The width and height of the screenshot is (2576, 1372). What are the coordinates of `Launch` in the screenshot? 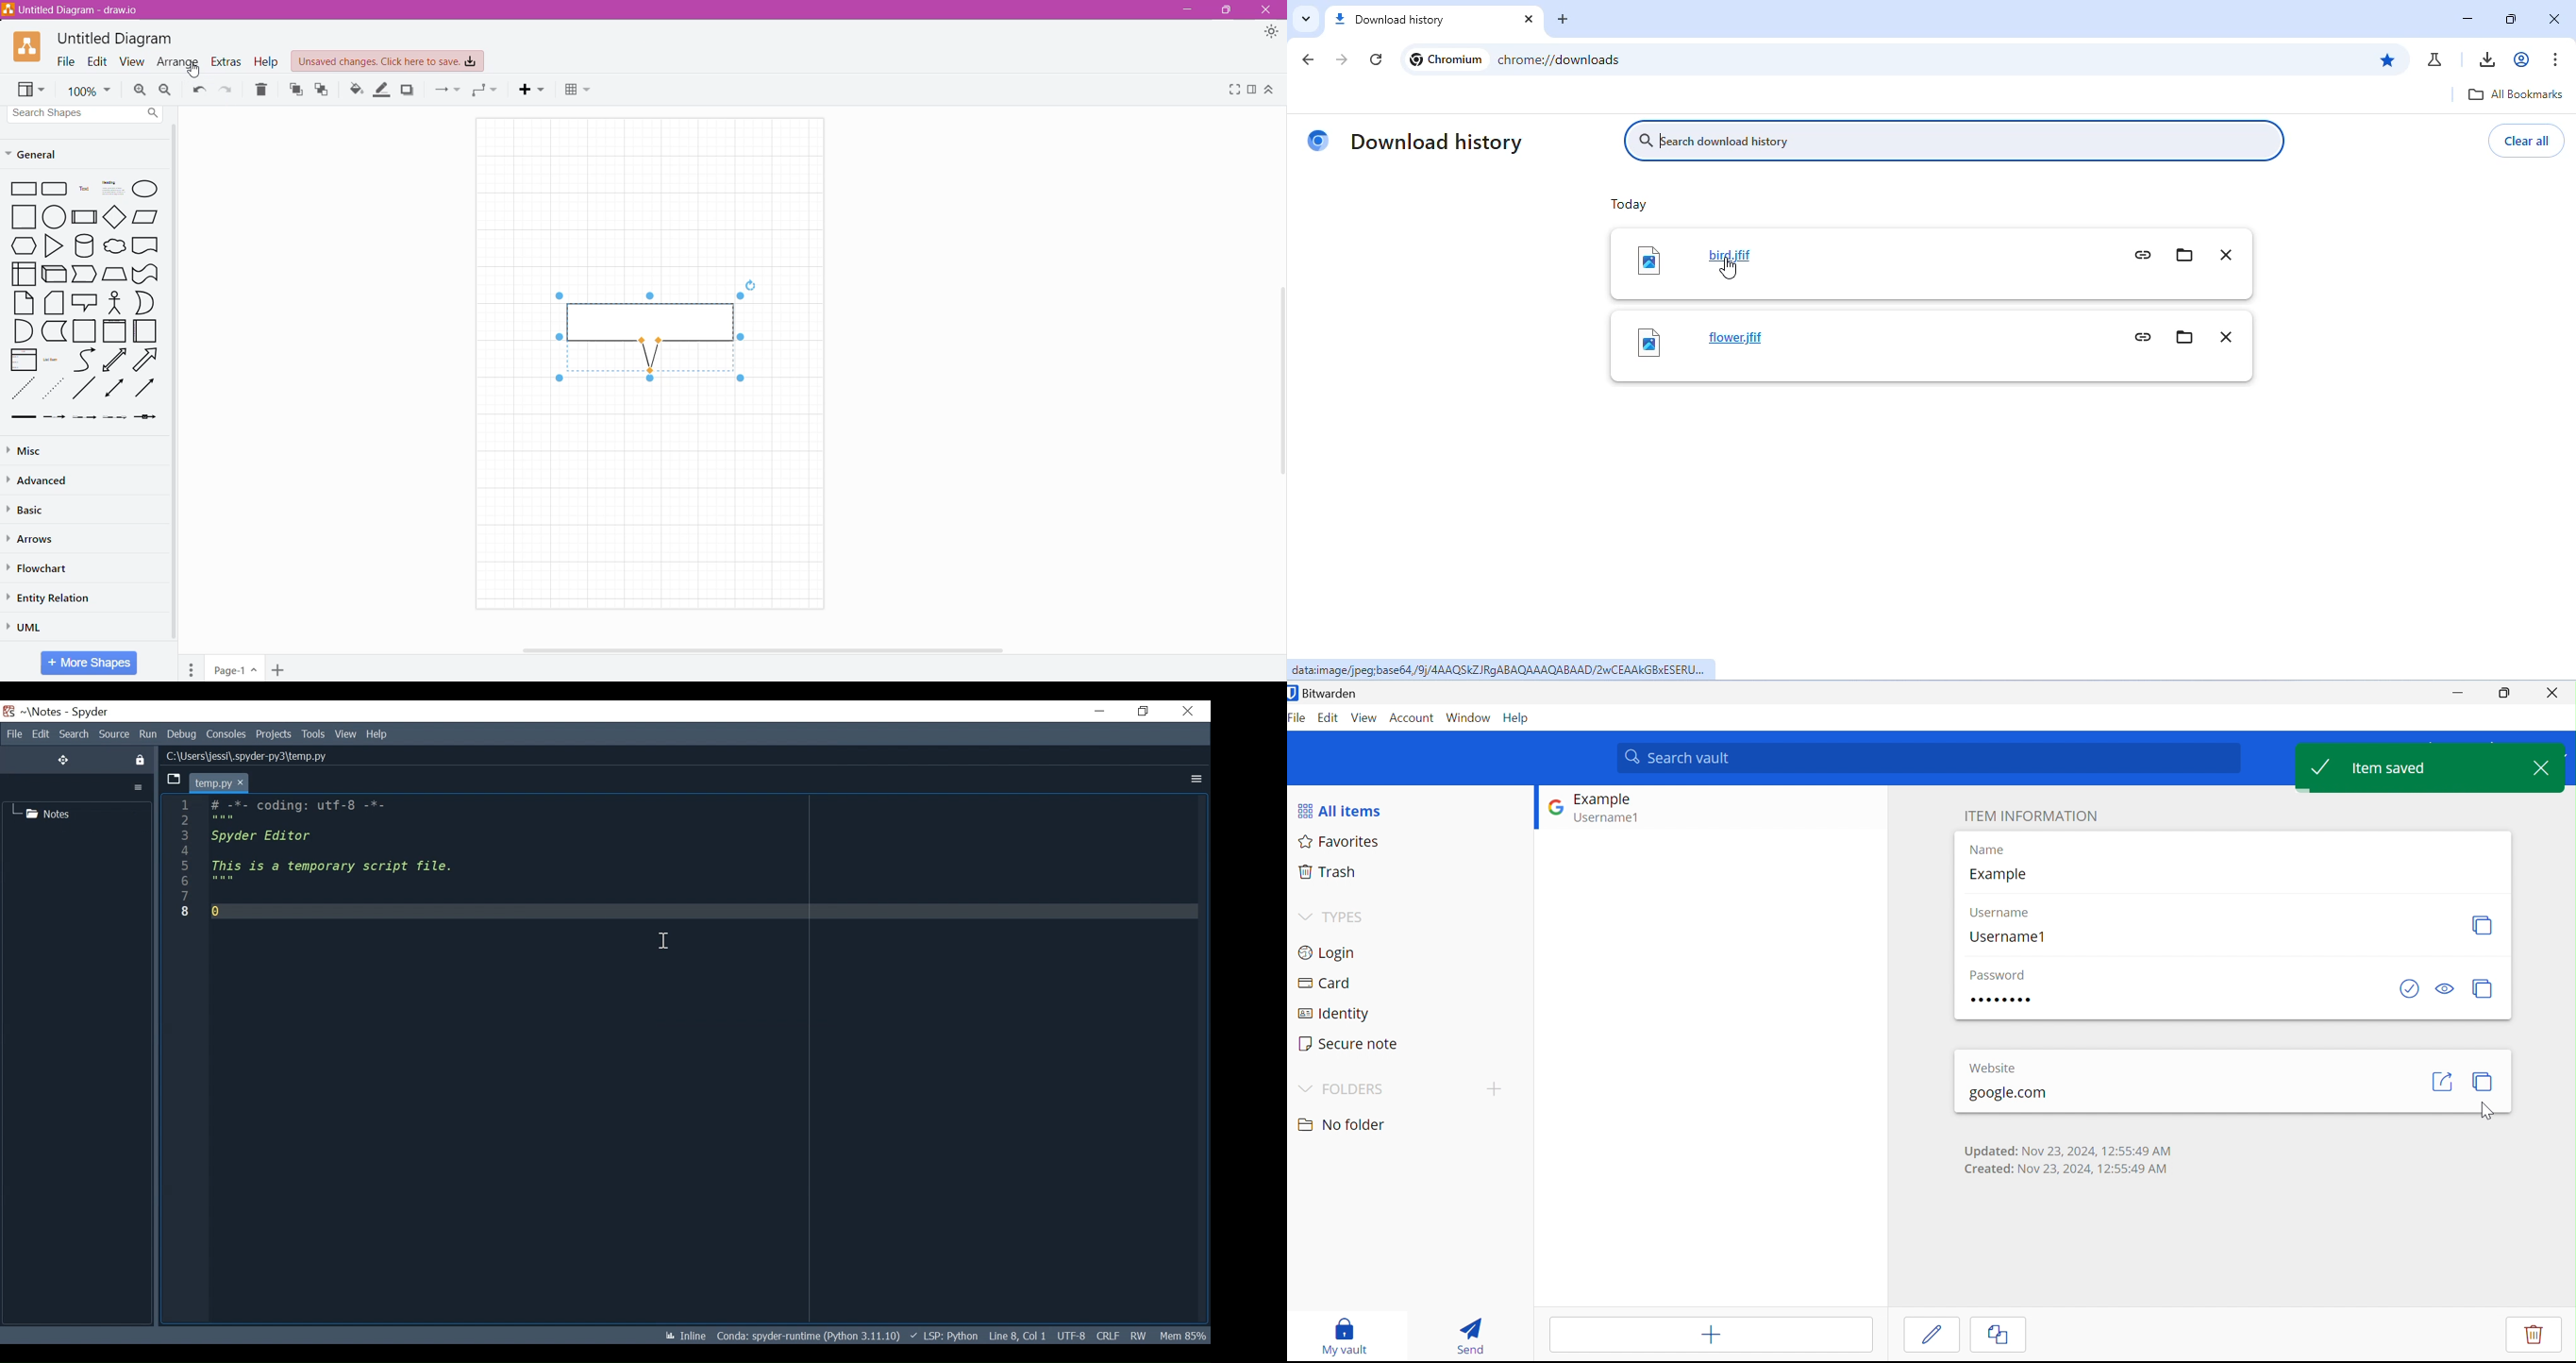 It's located at (2442, 1082).